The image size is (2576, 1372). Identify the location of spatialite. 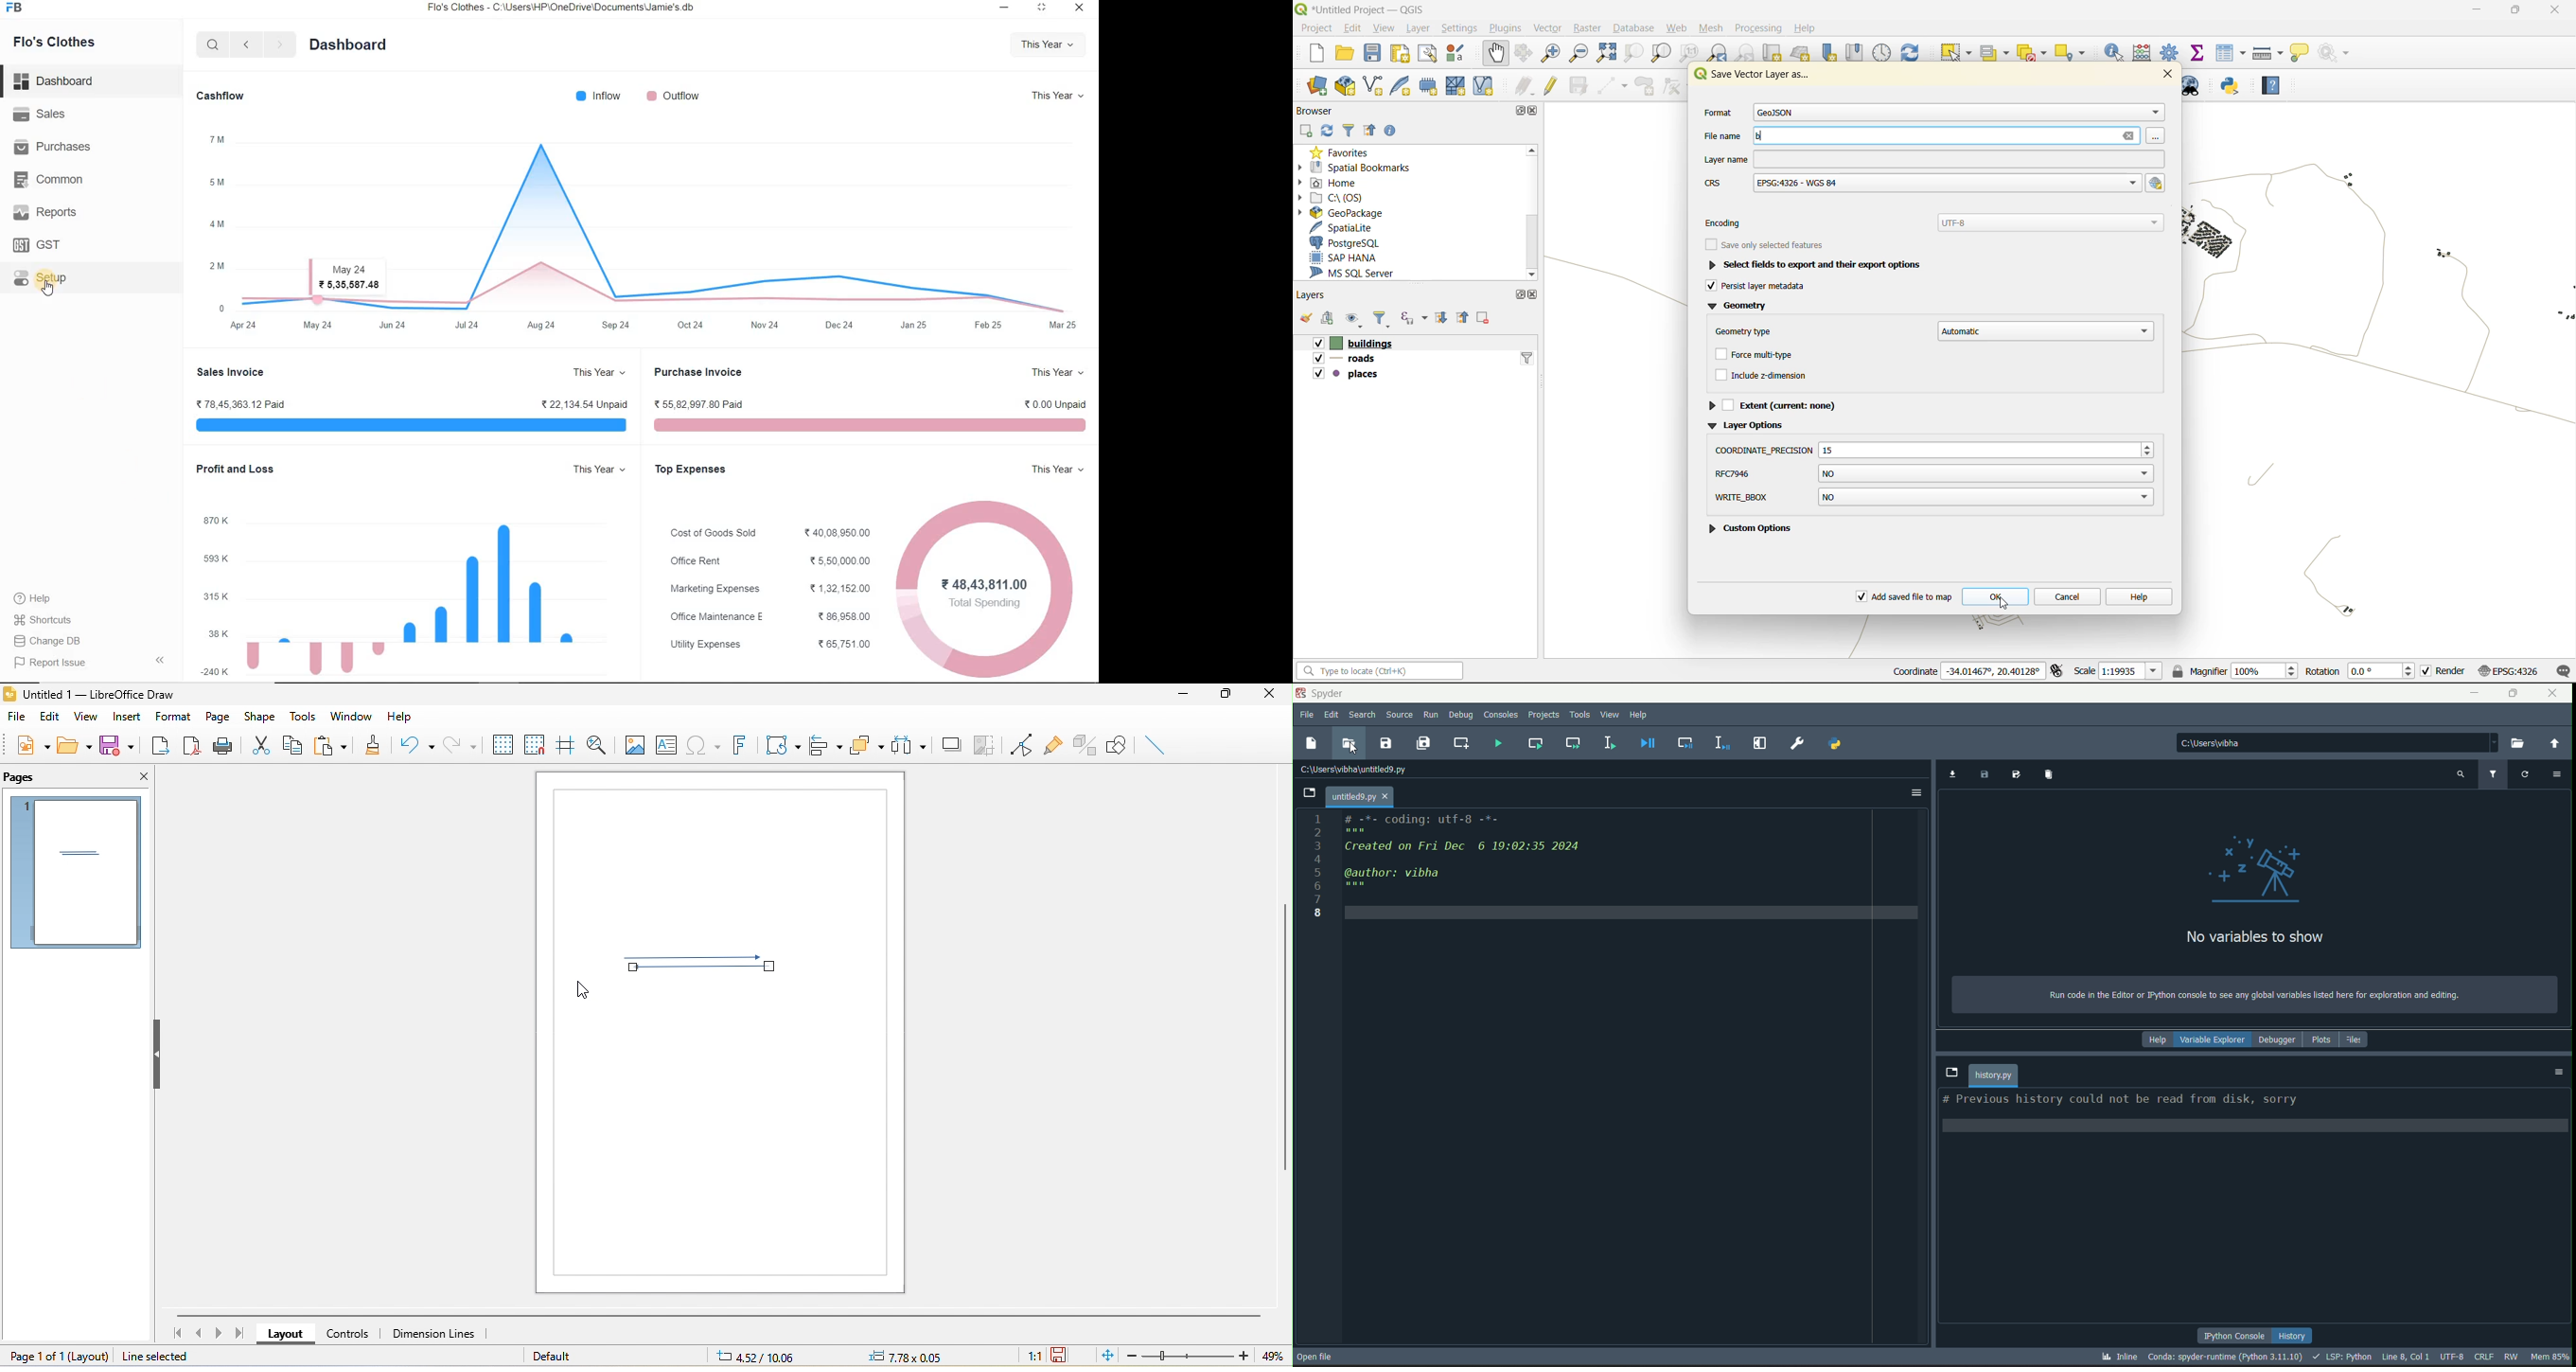
(1348, 229).